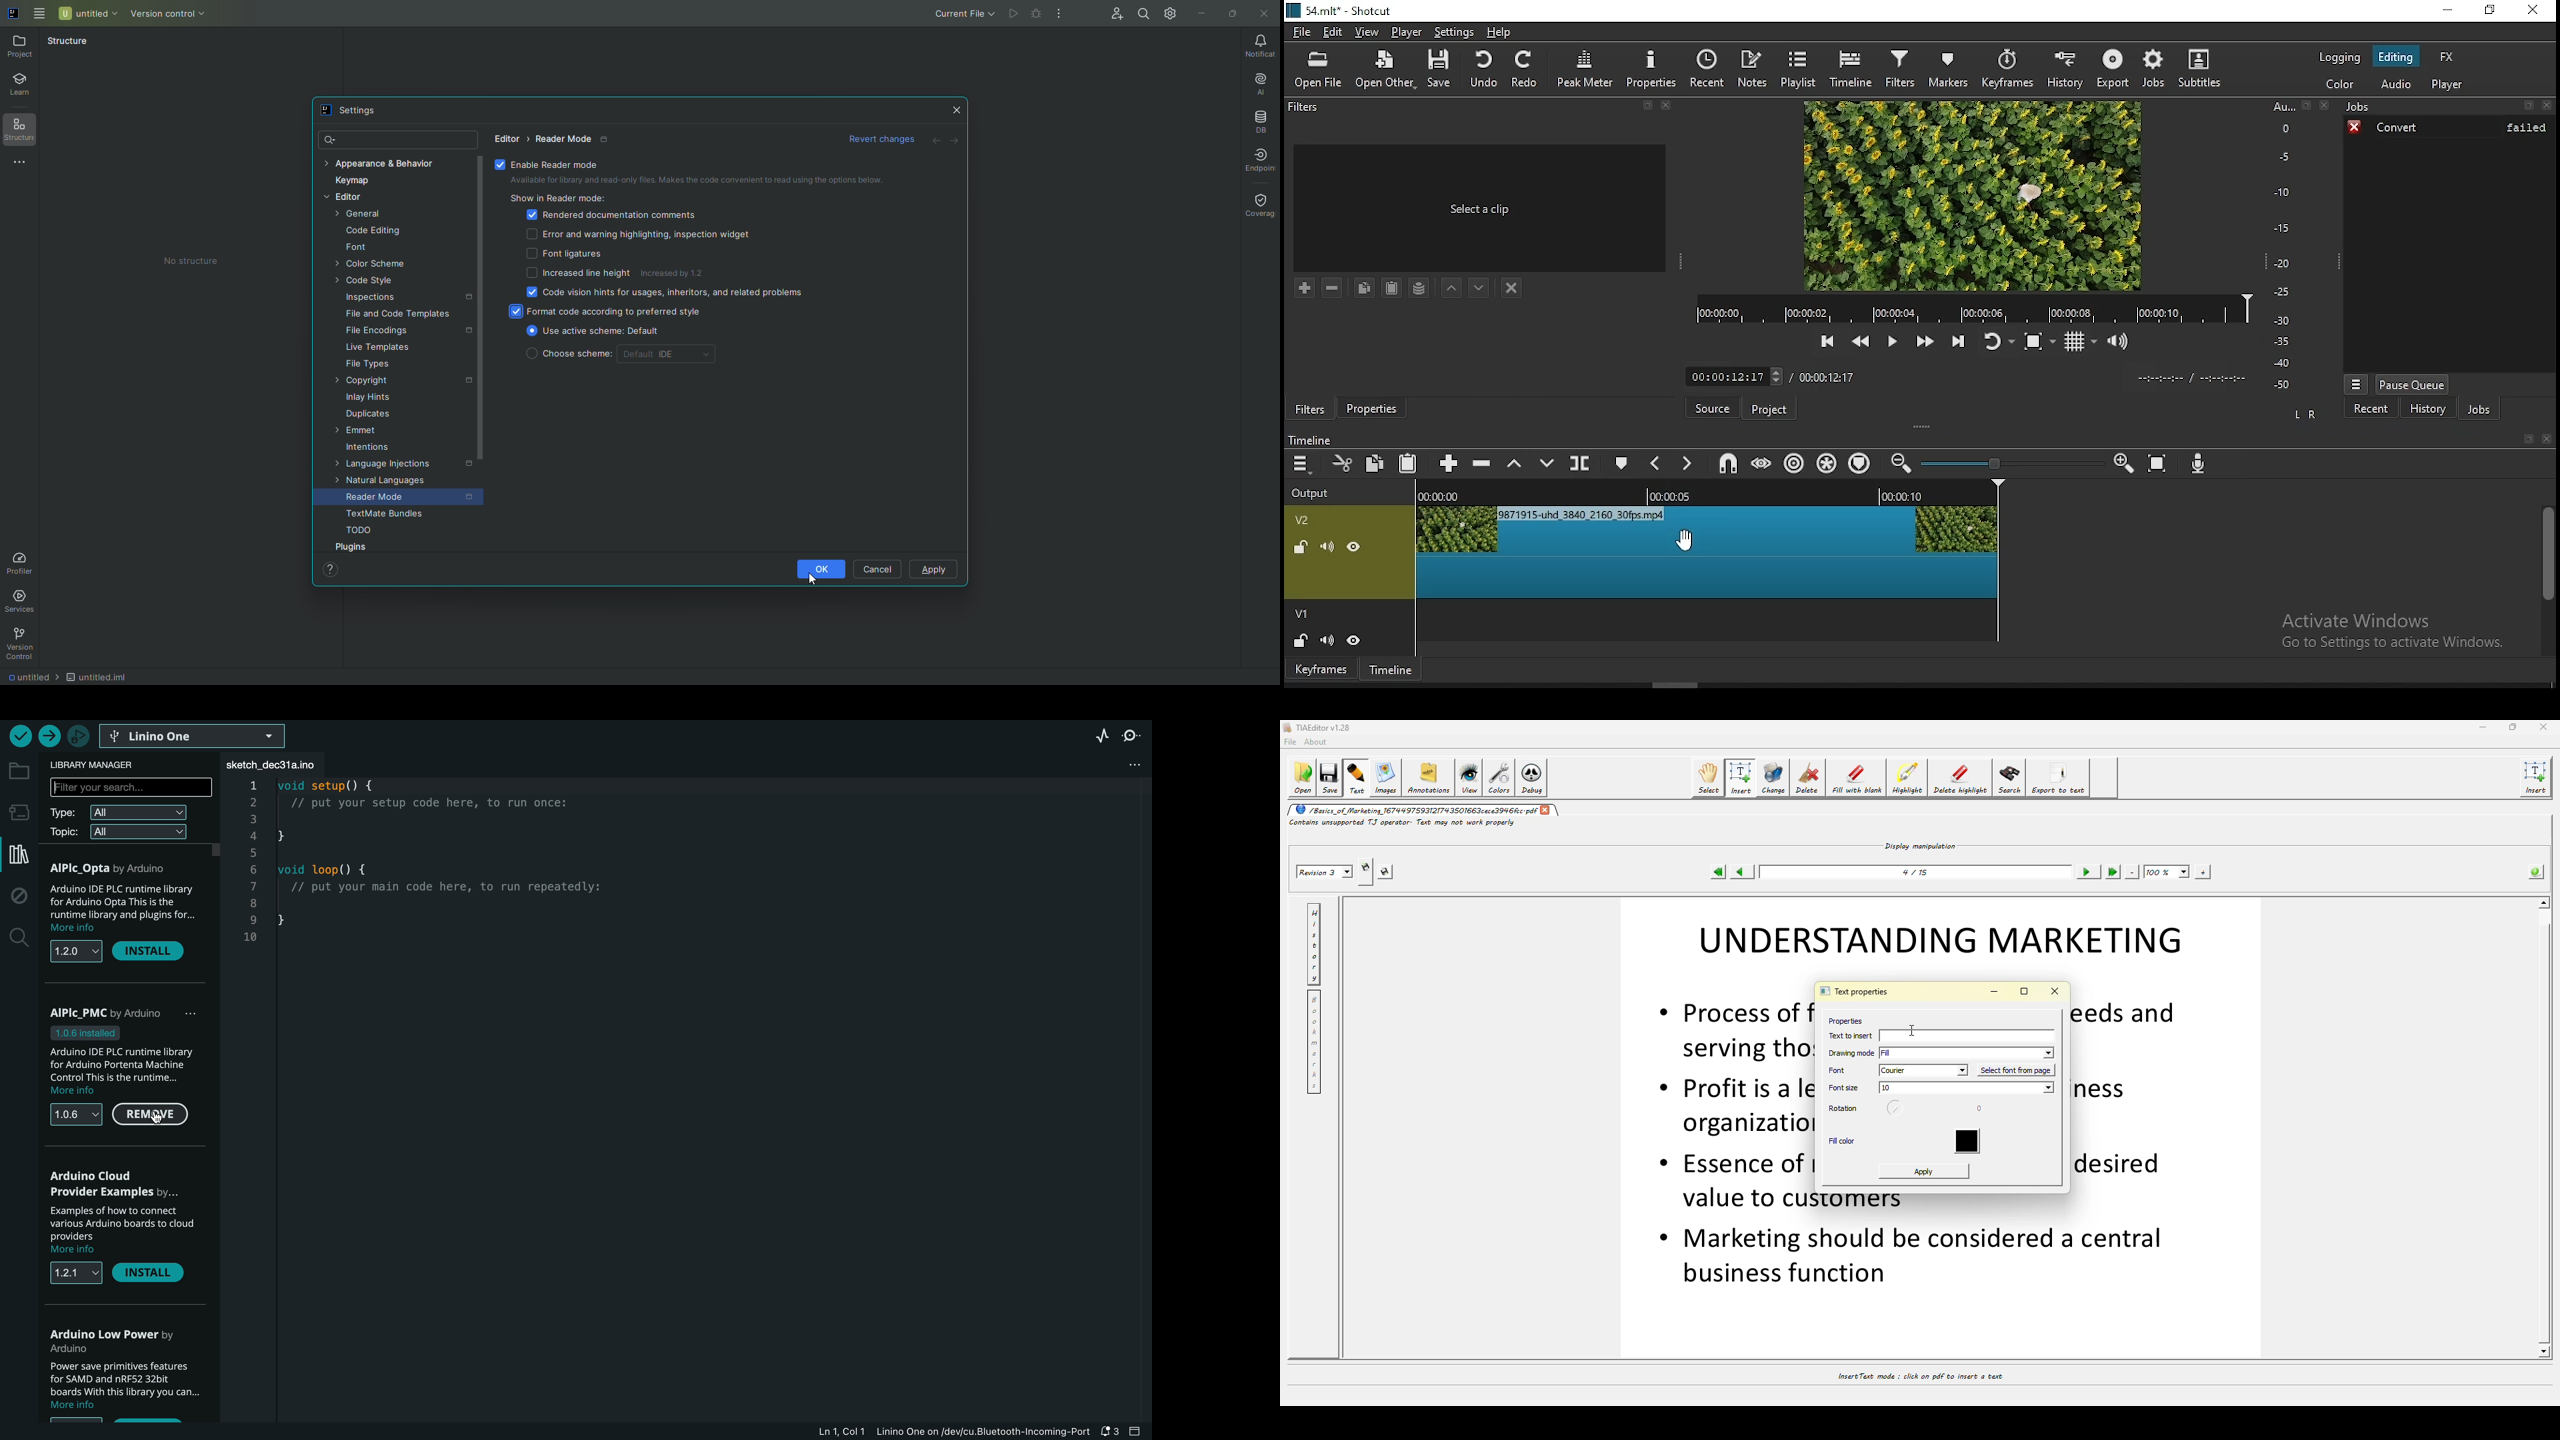 Image resolution: width=2576 pixels, height=1456 pixels. What do you see at coordinates (1827, 464) in the screenshot?
I see `ripple all tracks` at bounding box center [1827, 464].